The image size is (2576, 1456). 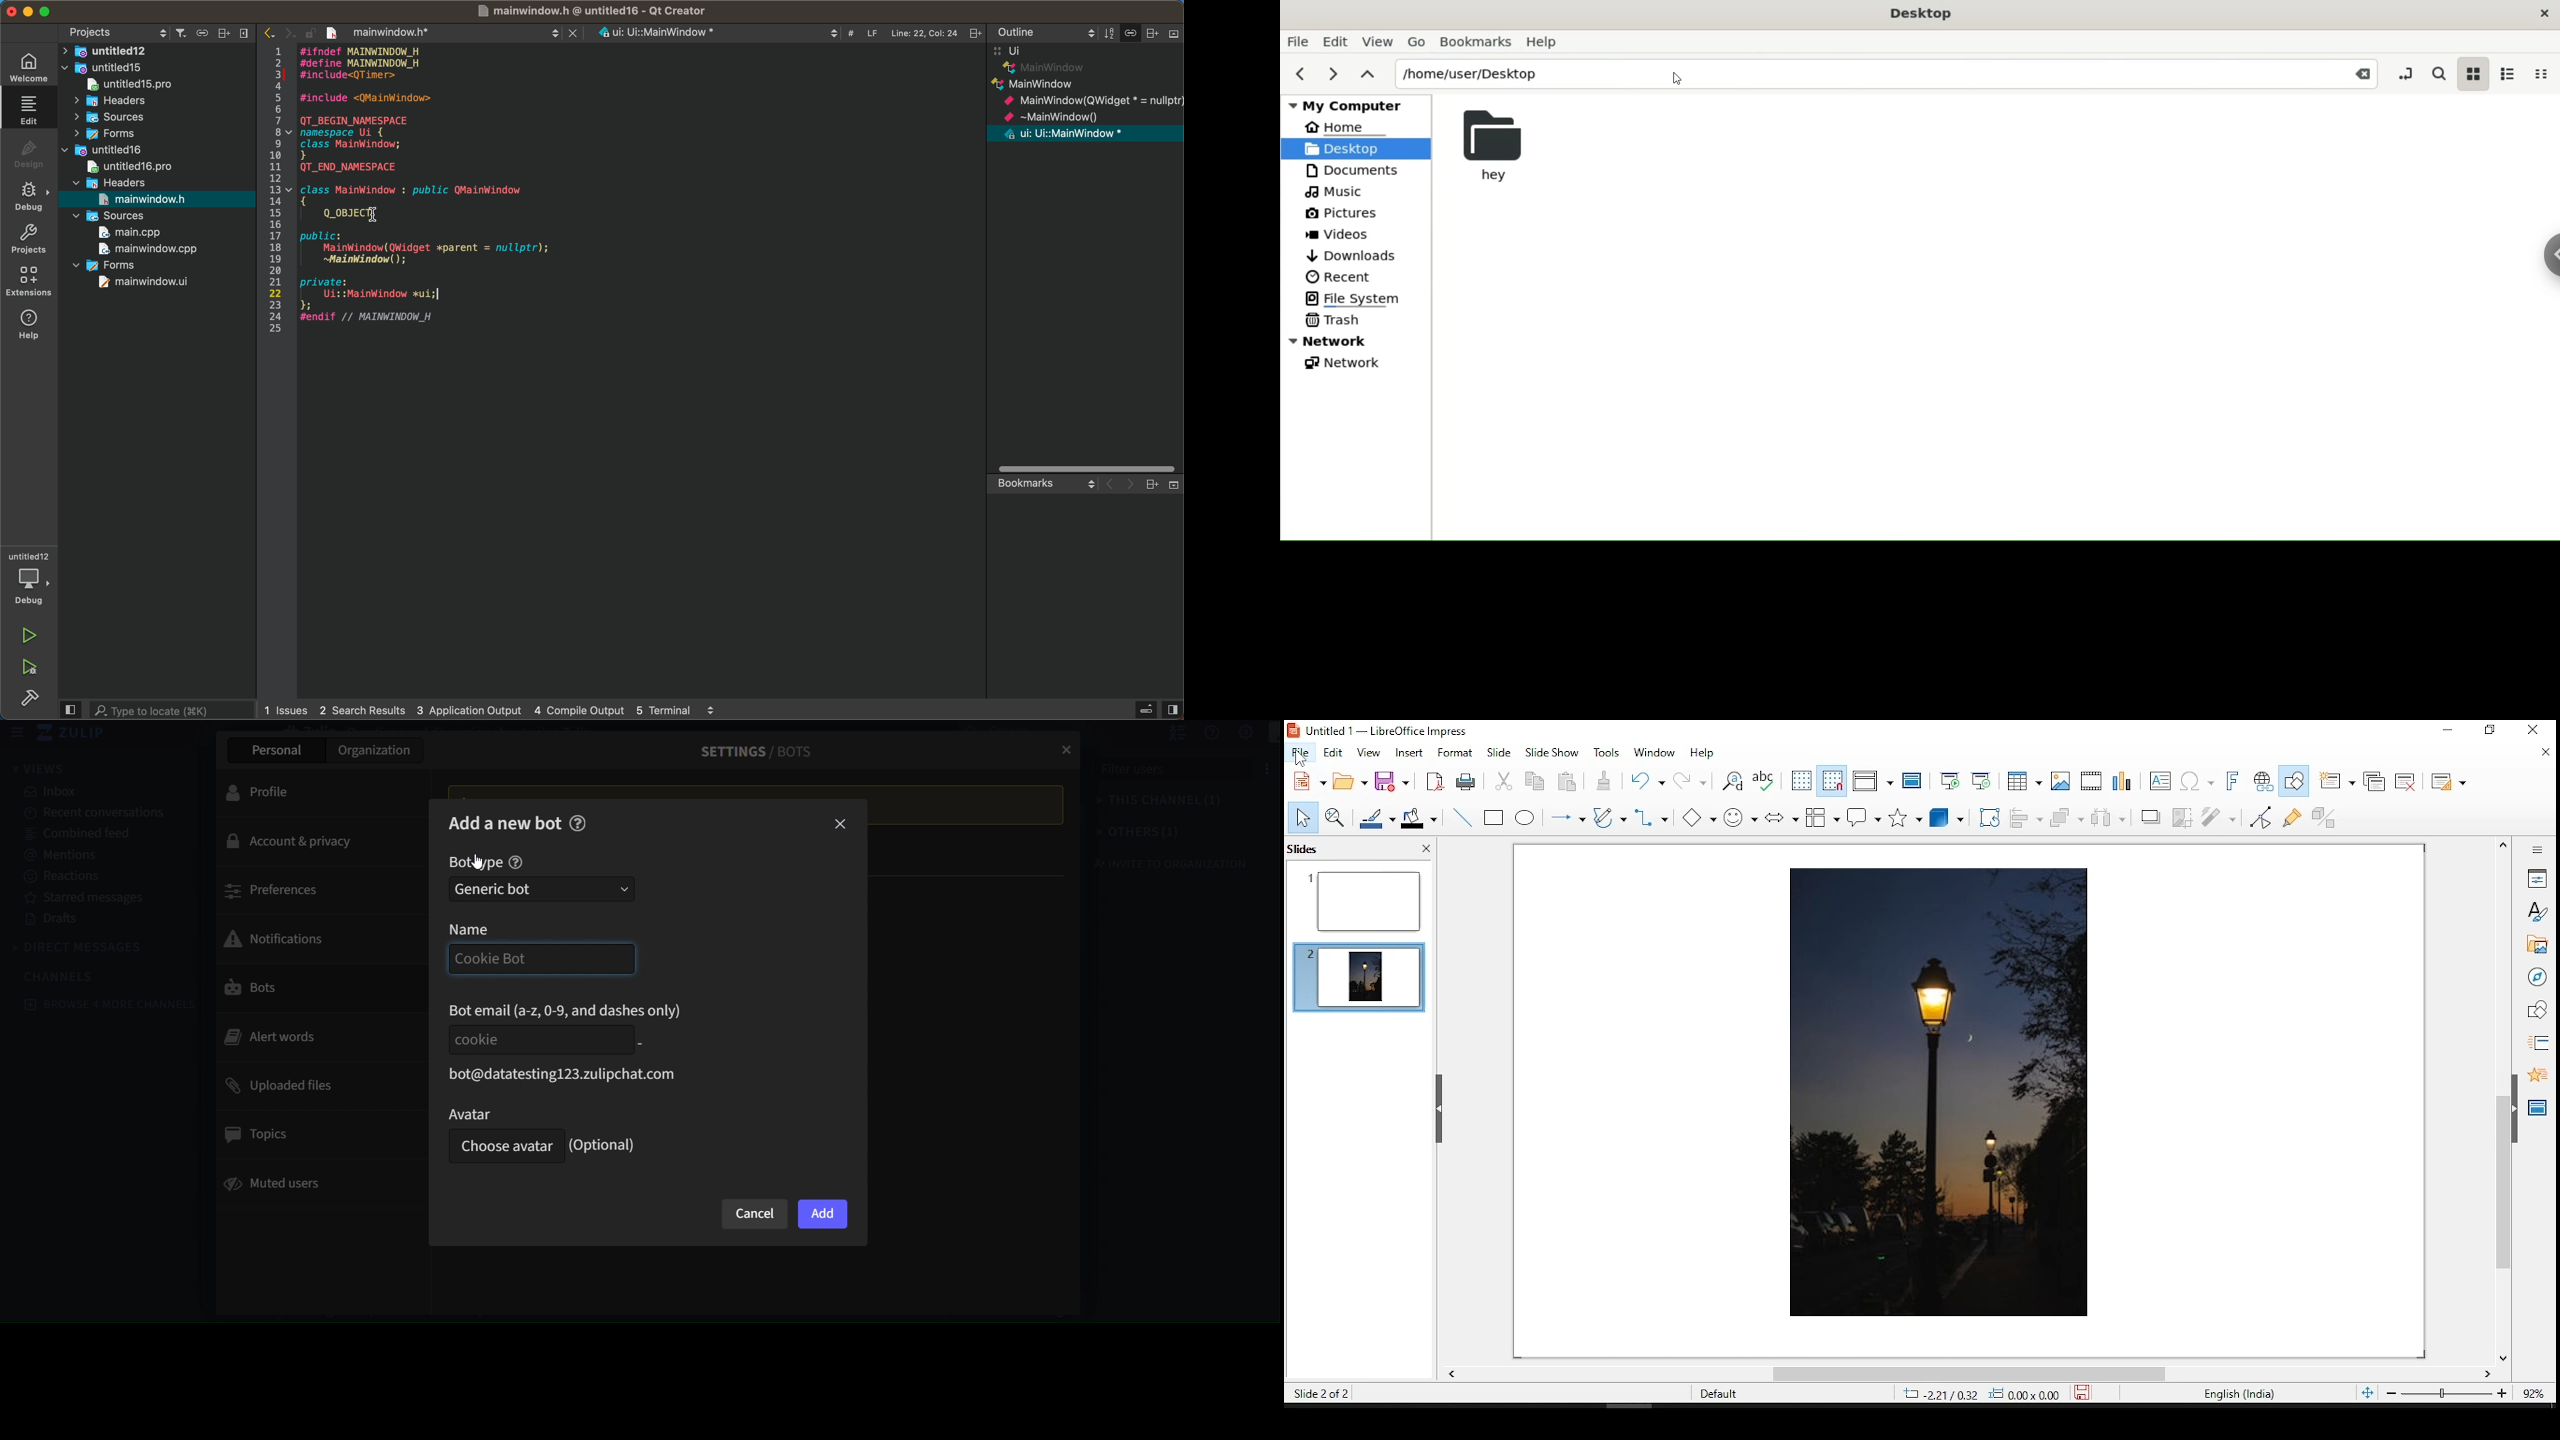 What do you see at coordinates (1719, 1393) in the screenshot?
I see `Default` at bounding box center [1719, 1393].